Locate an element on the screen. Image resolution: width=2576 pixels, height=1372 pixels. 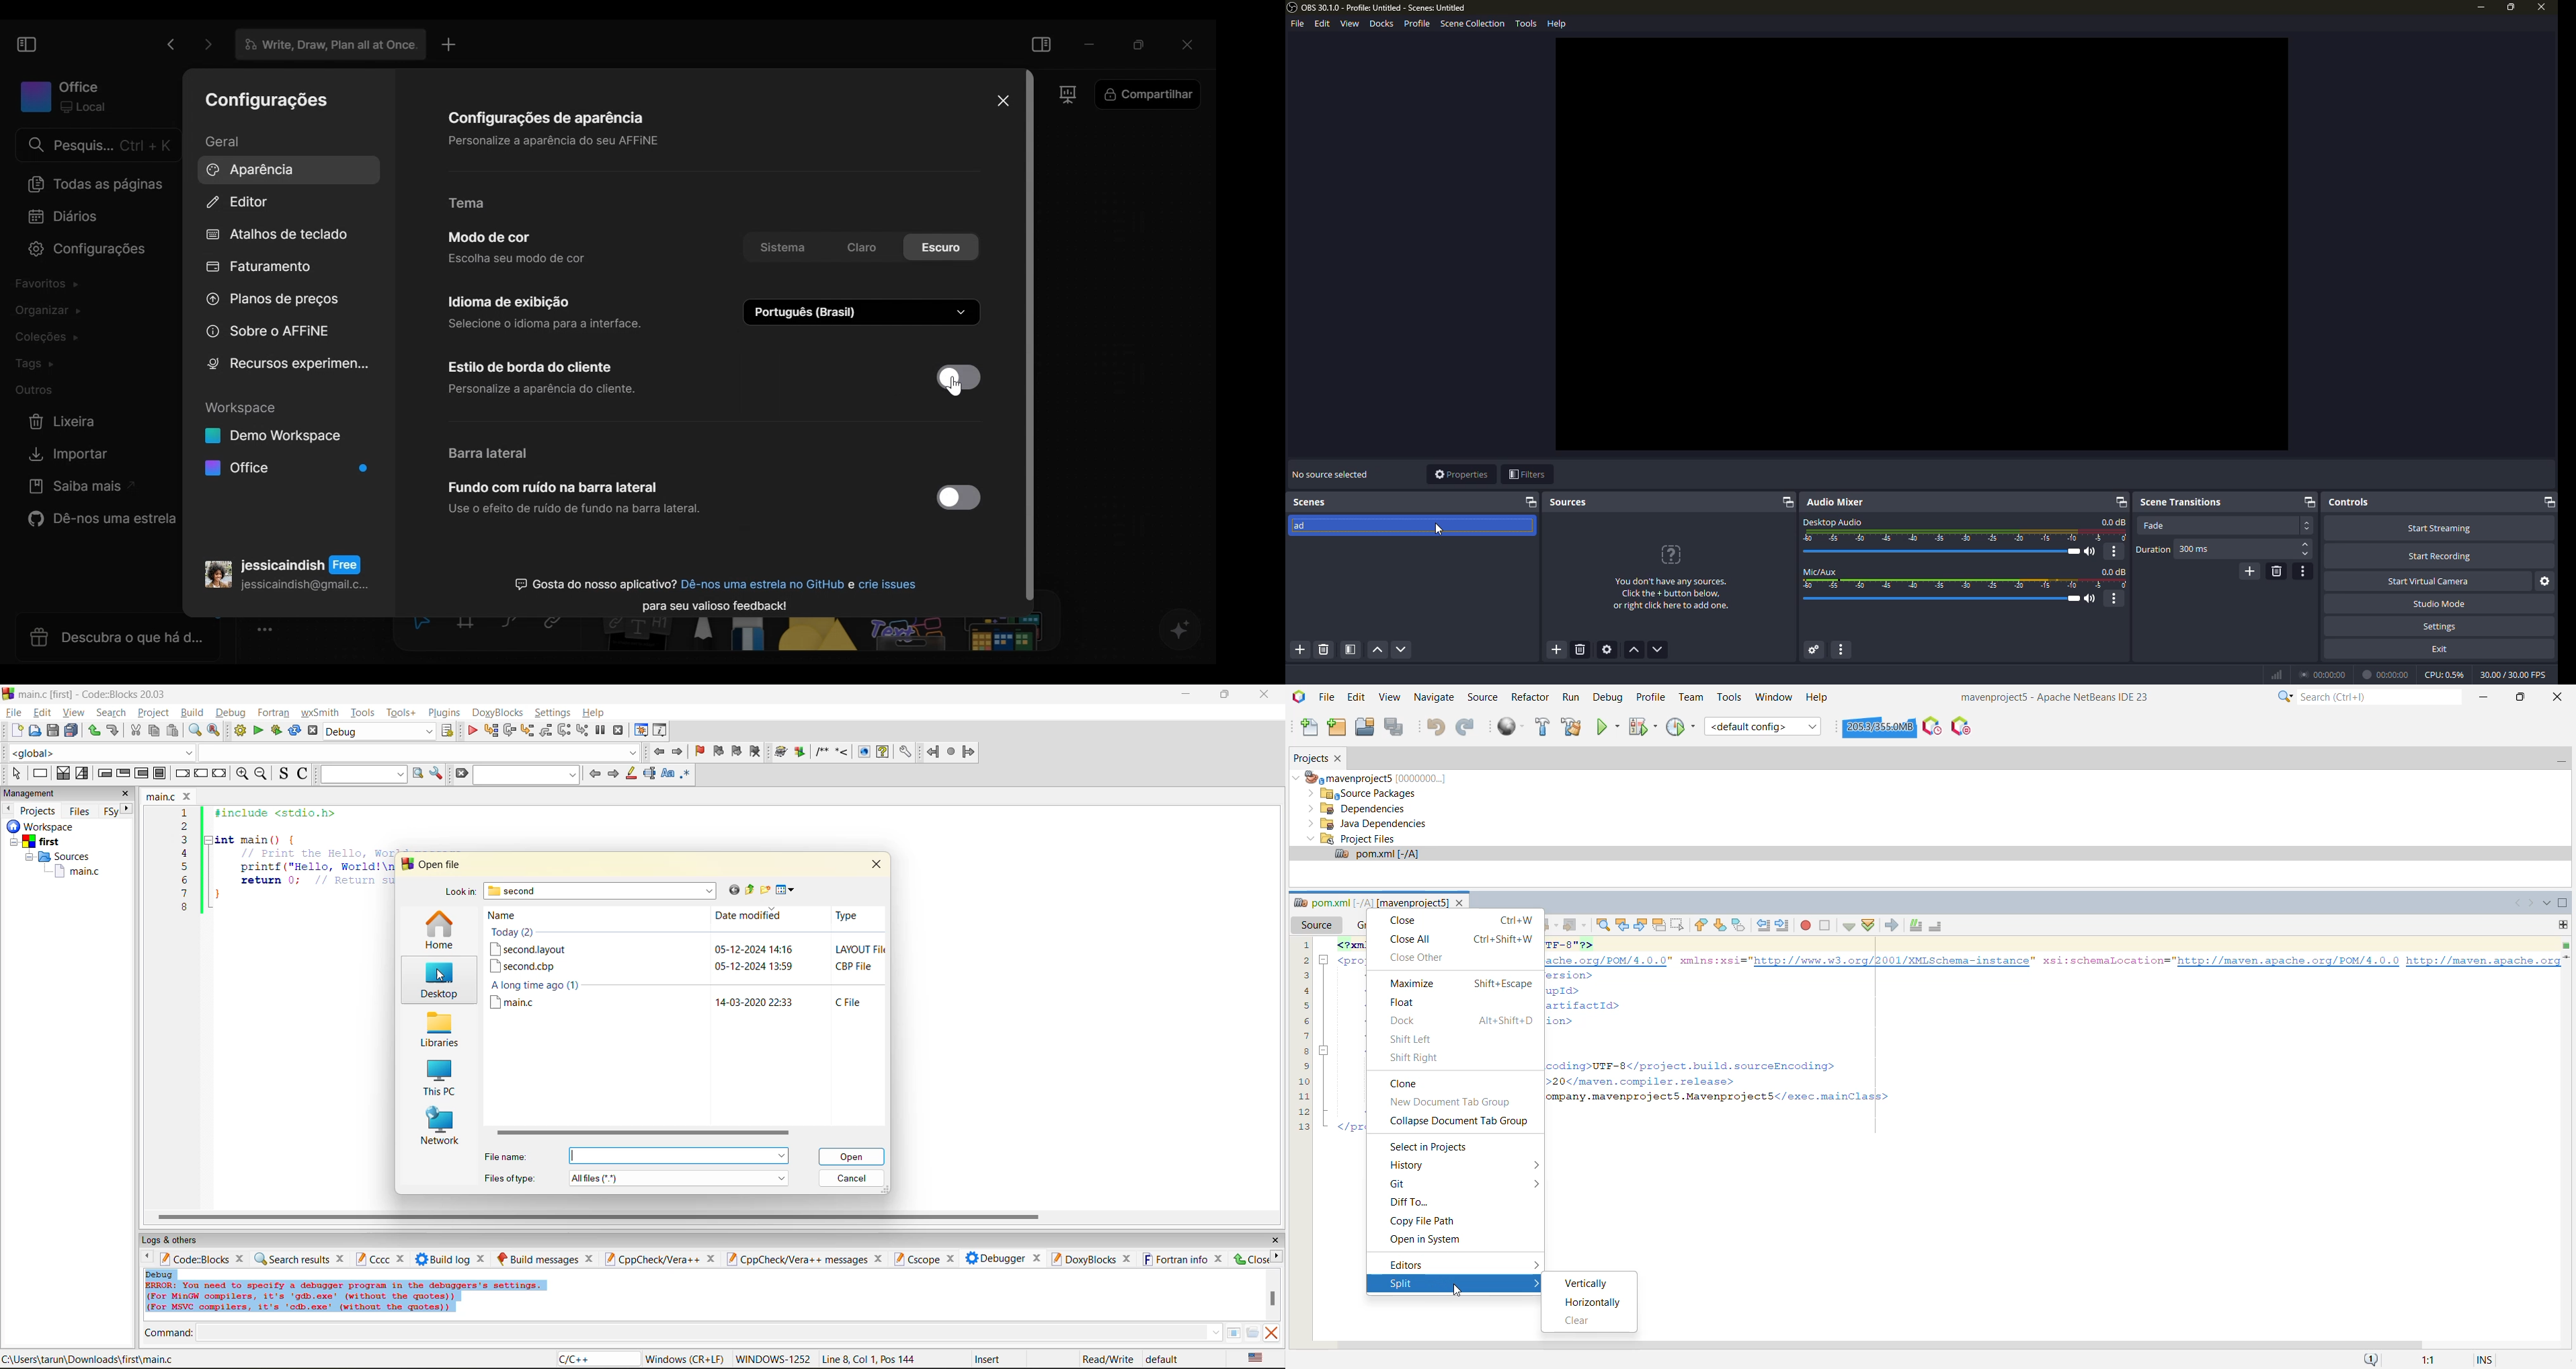
open scene filters is located at coordinates (1351, 650).